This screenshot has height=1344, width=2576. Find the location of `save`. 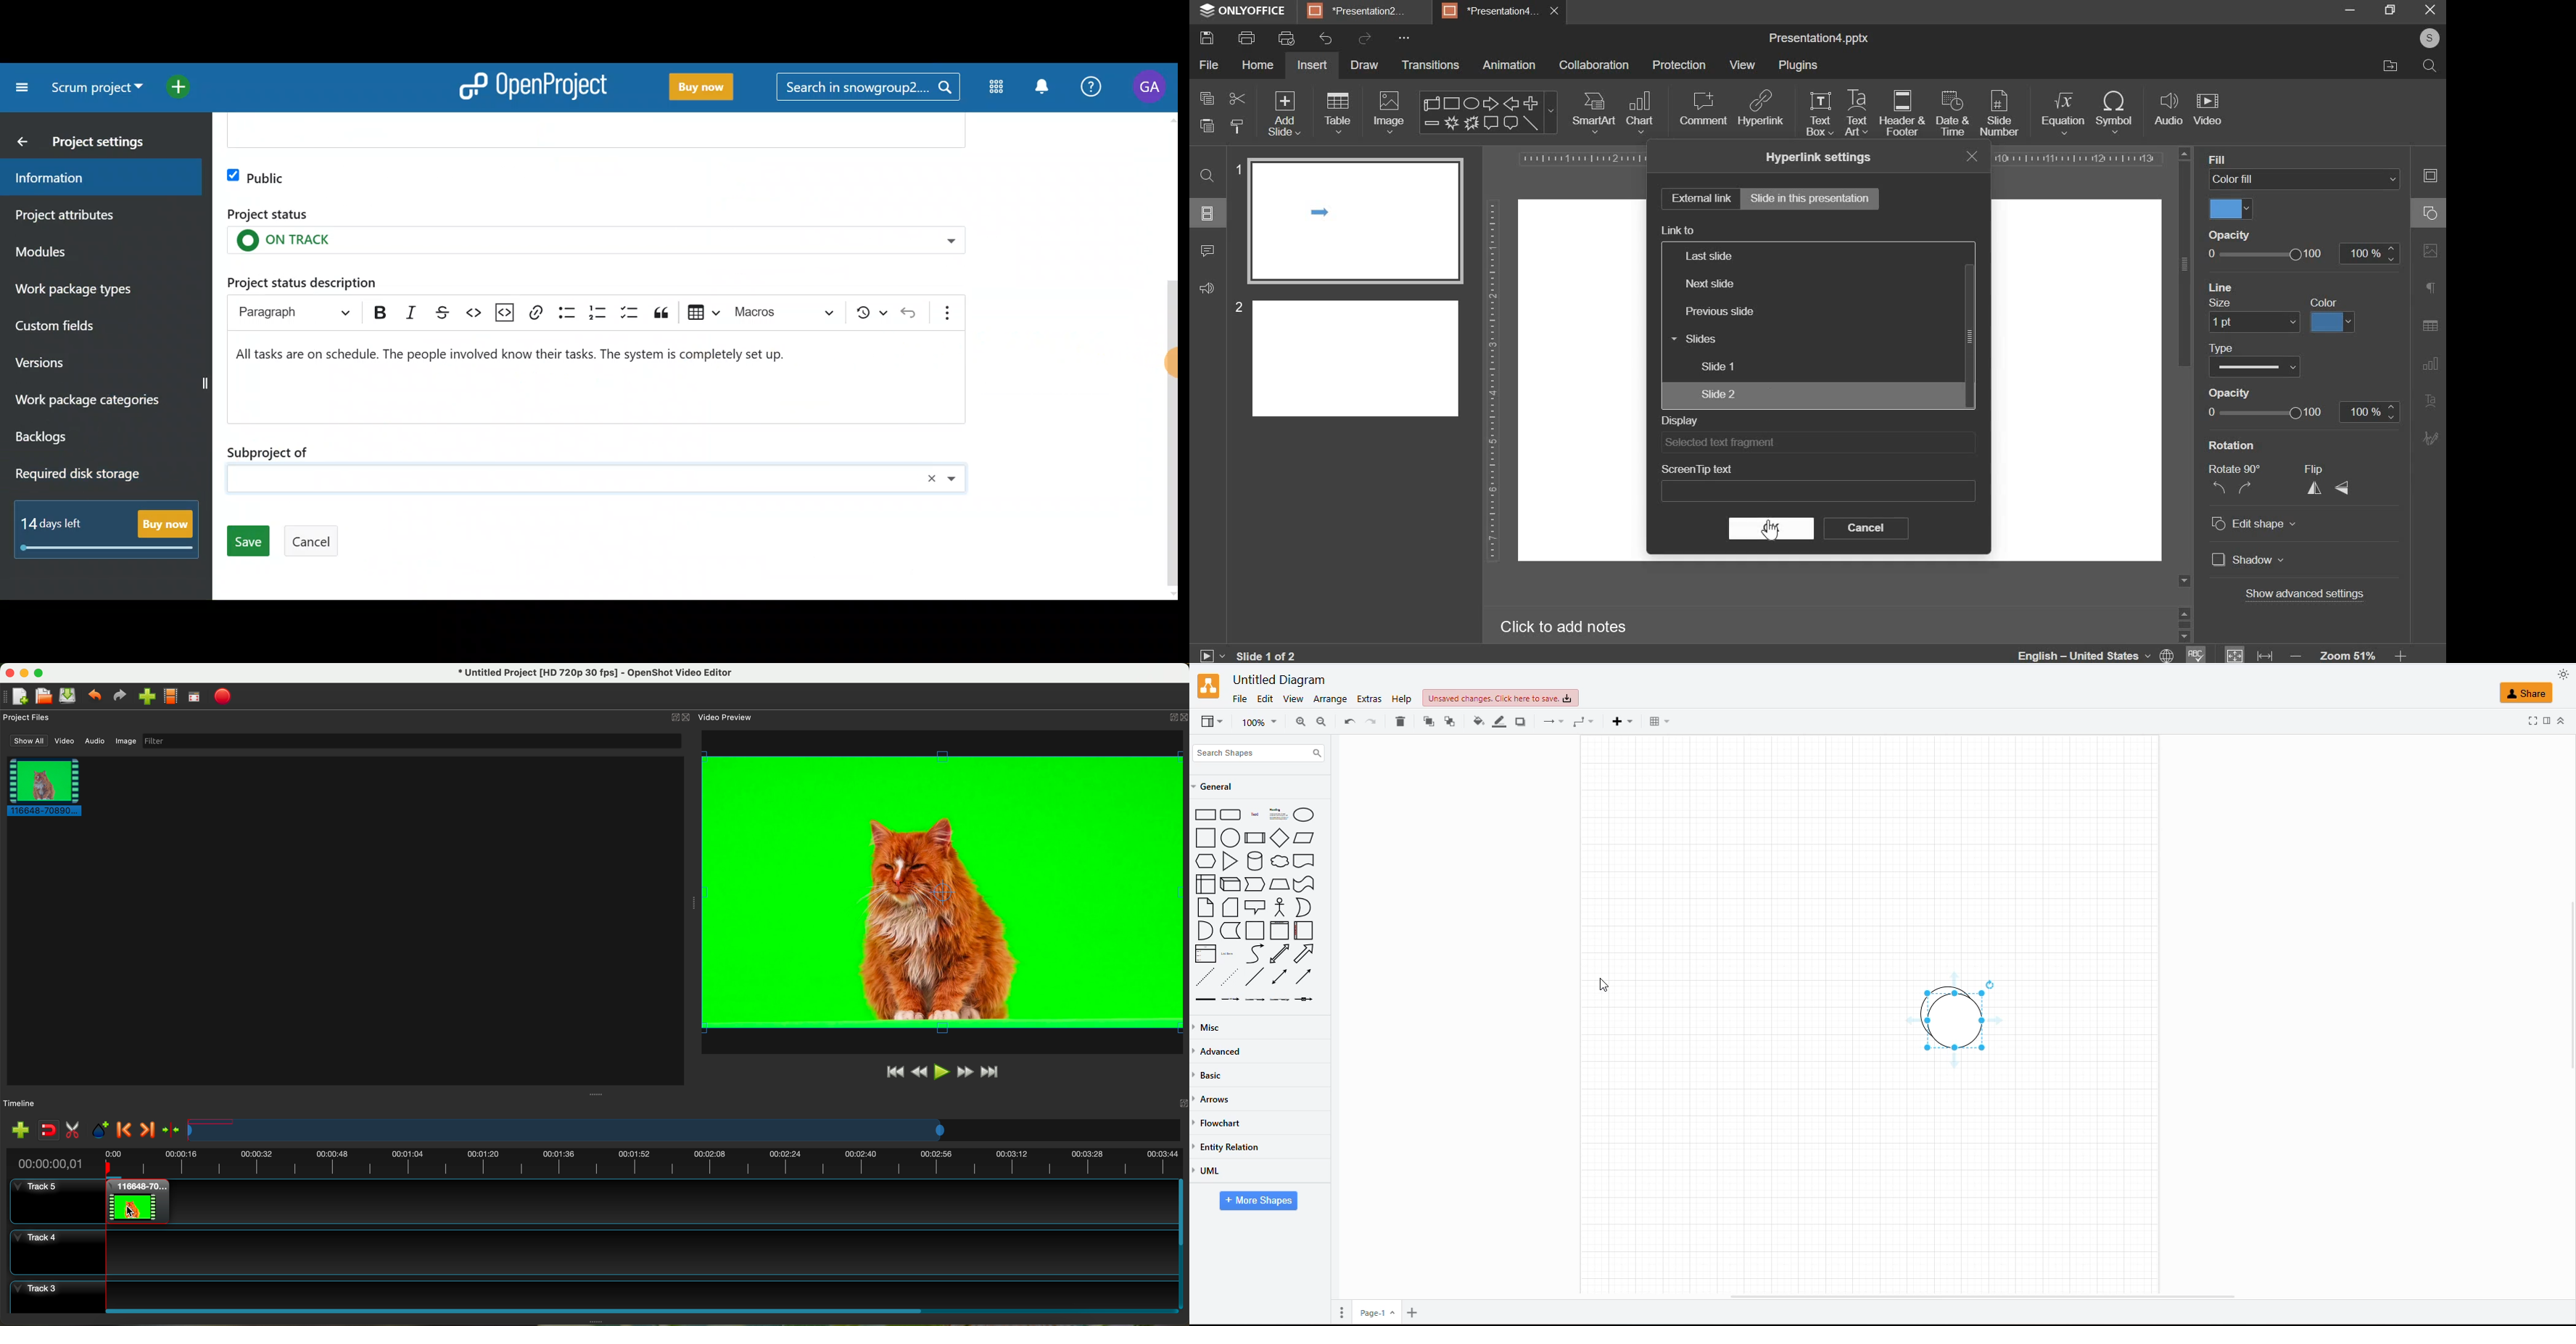

save is located at coordinates (1209, 39).